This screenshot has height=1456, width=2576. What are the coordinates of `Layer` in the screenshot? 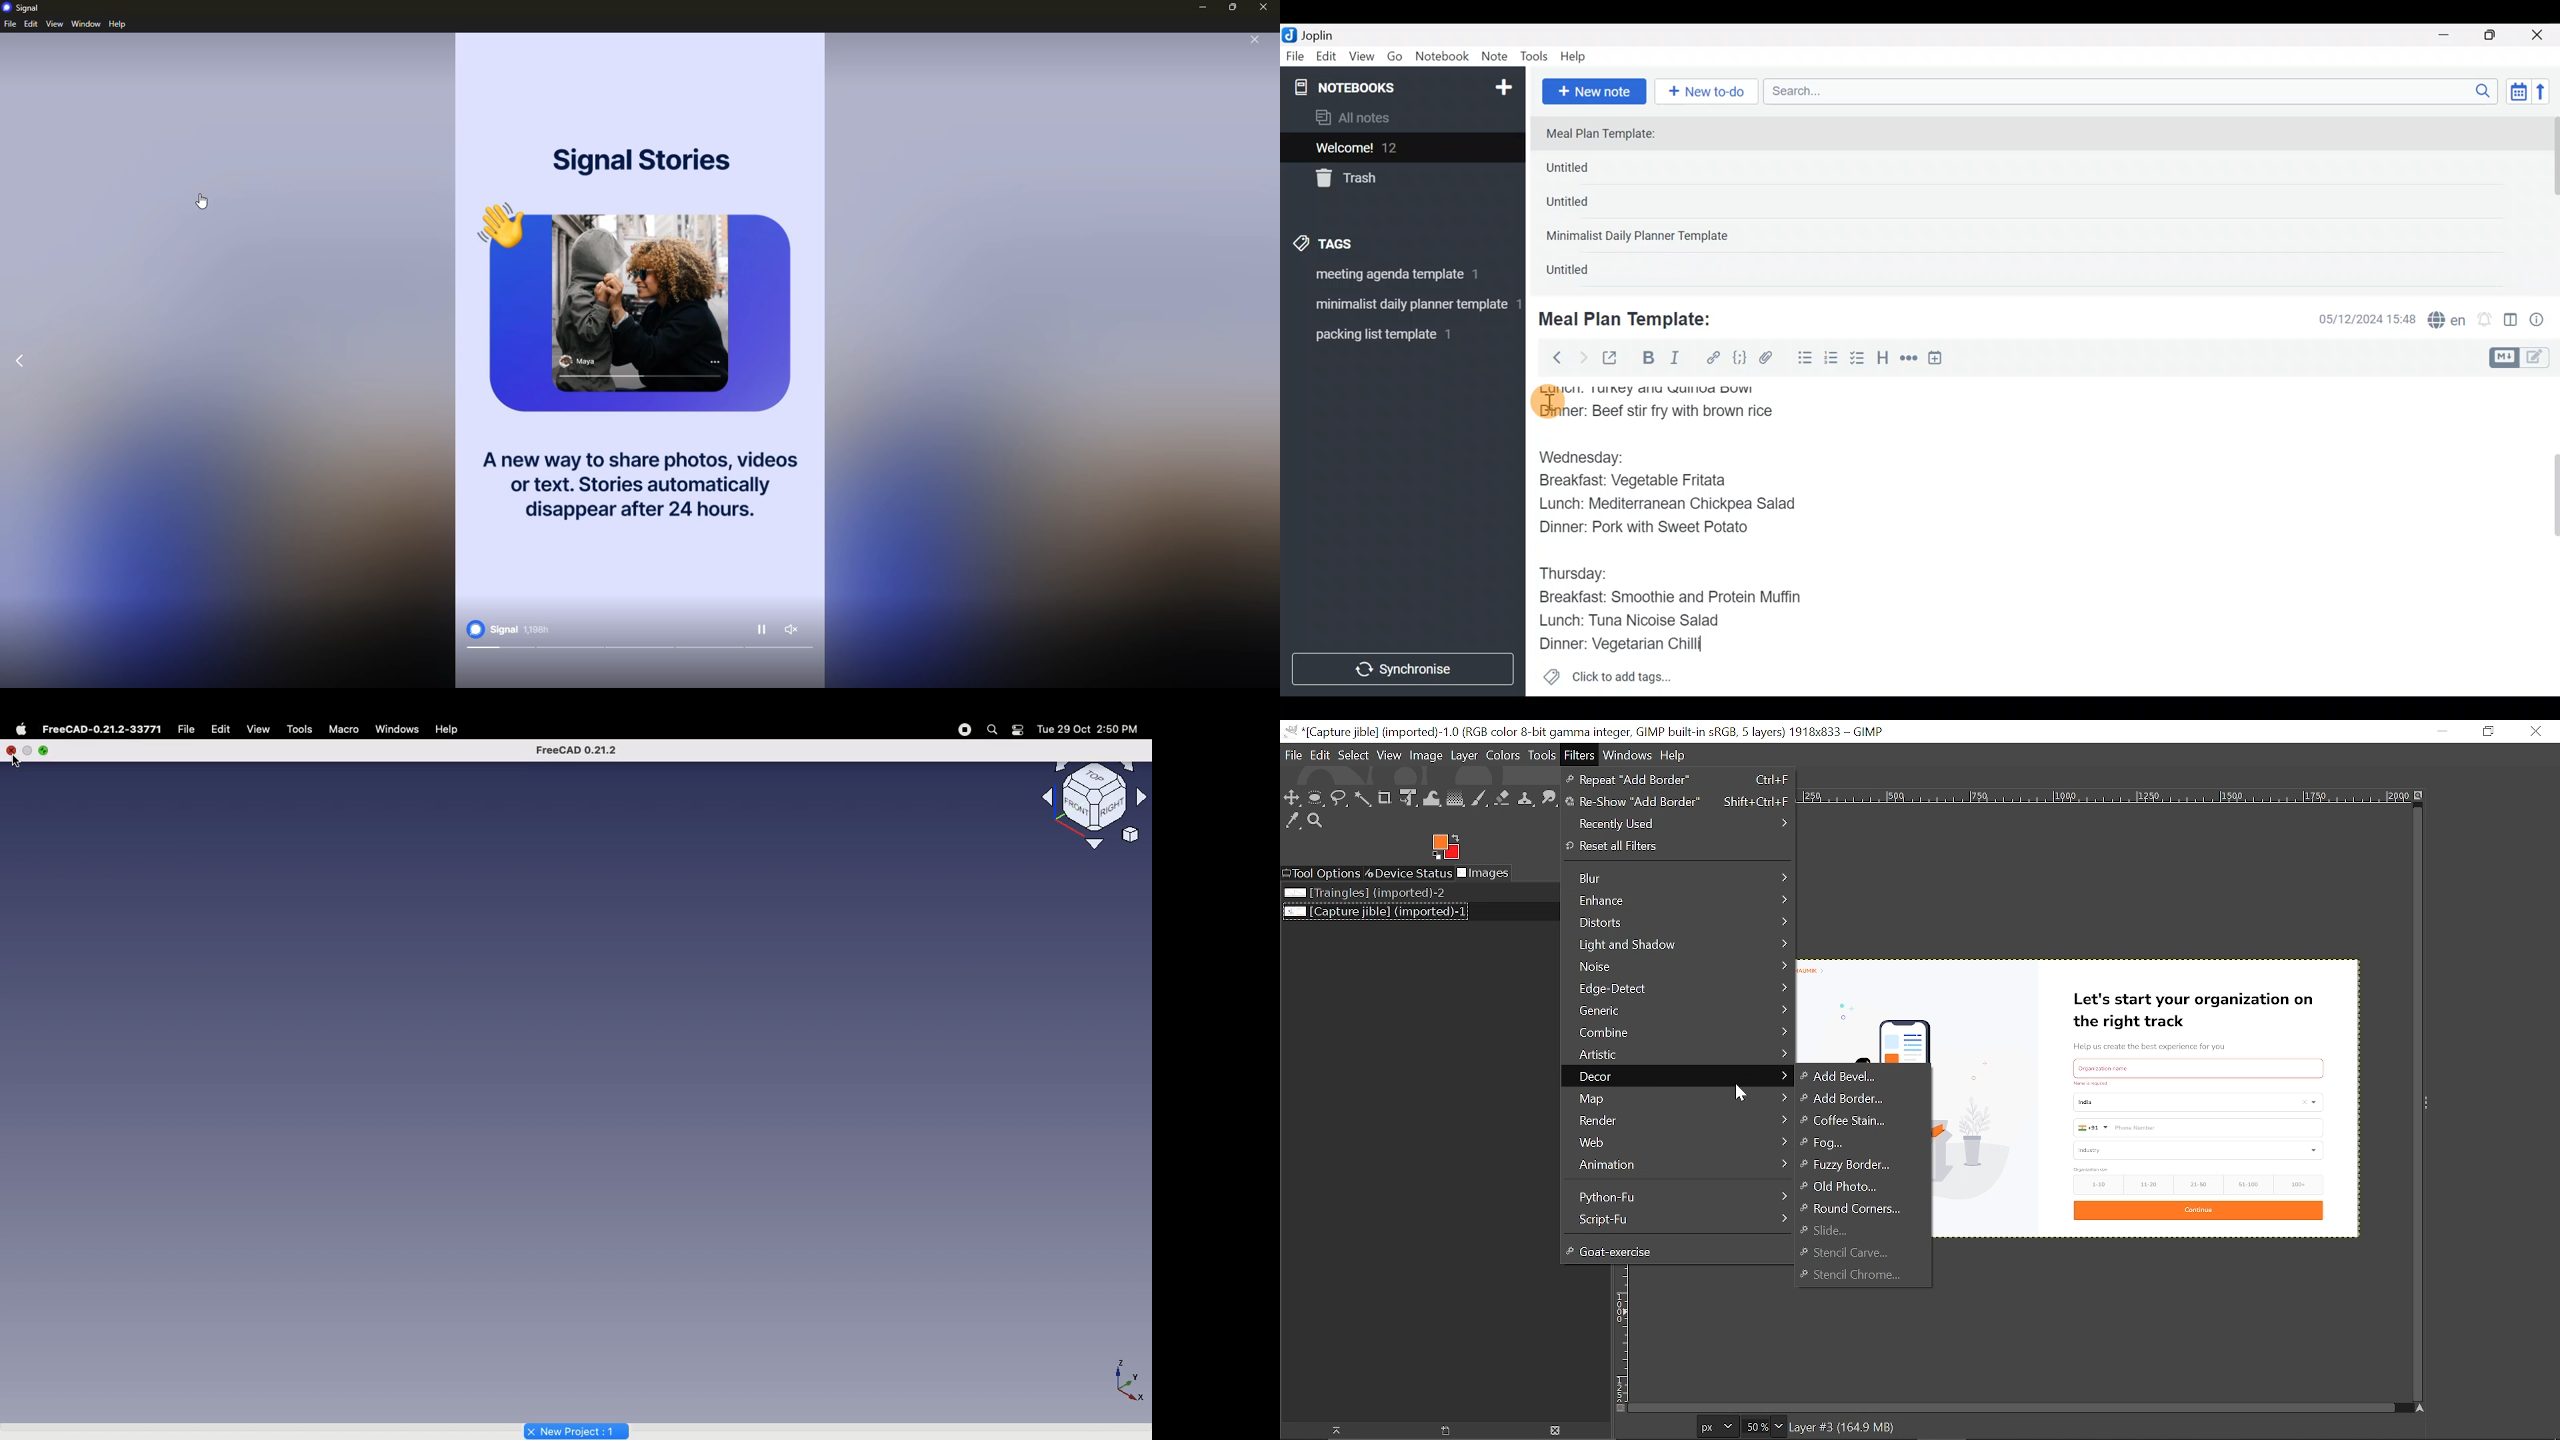 It's located at (1464, 755).